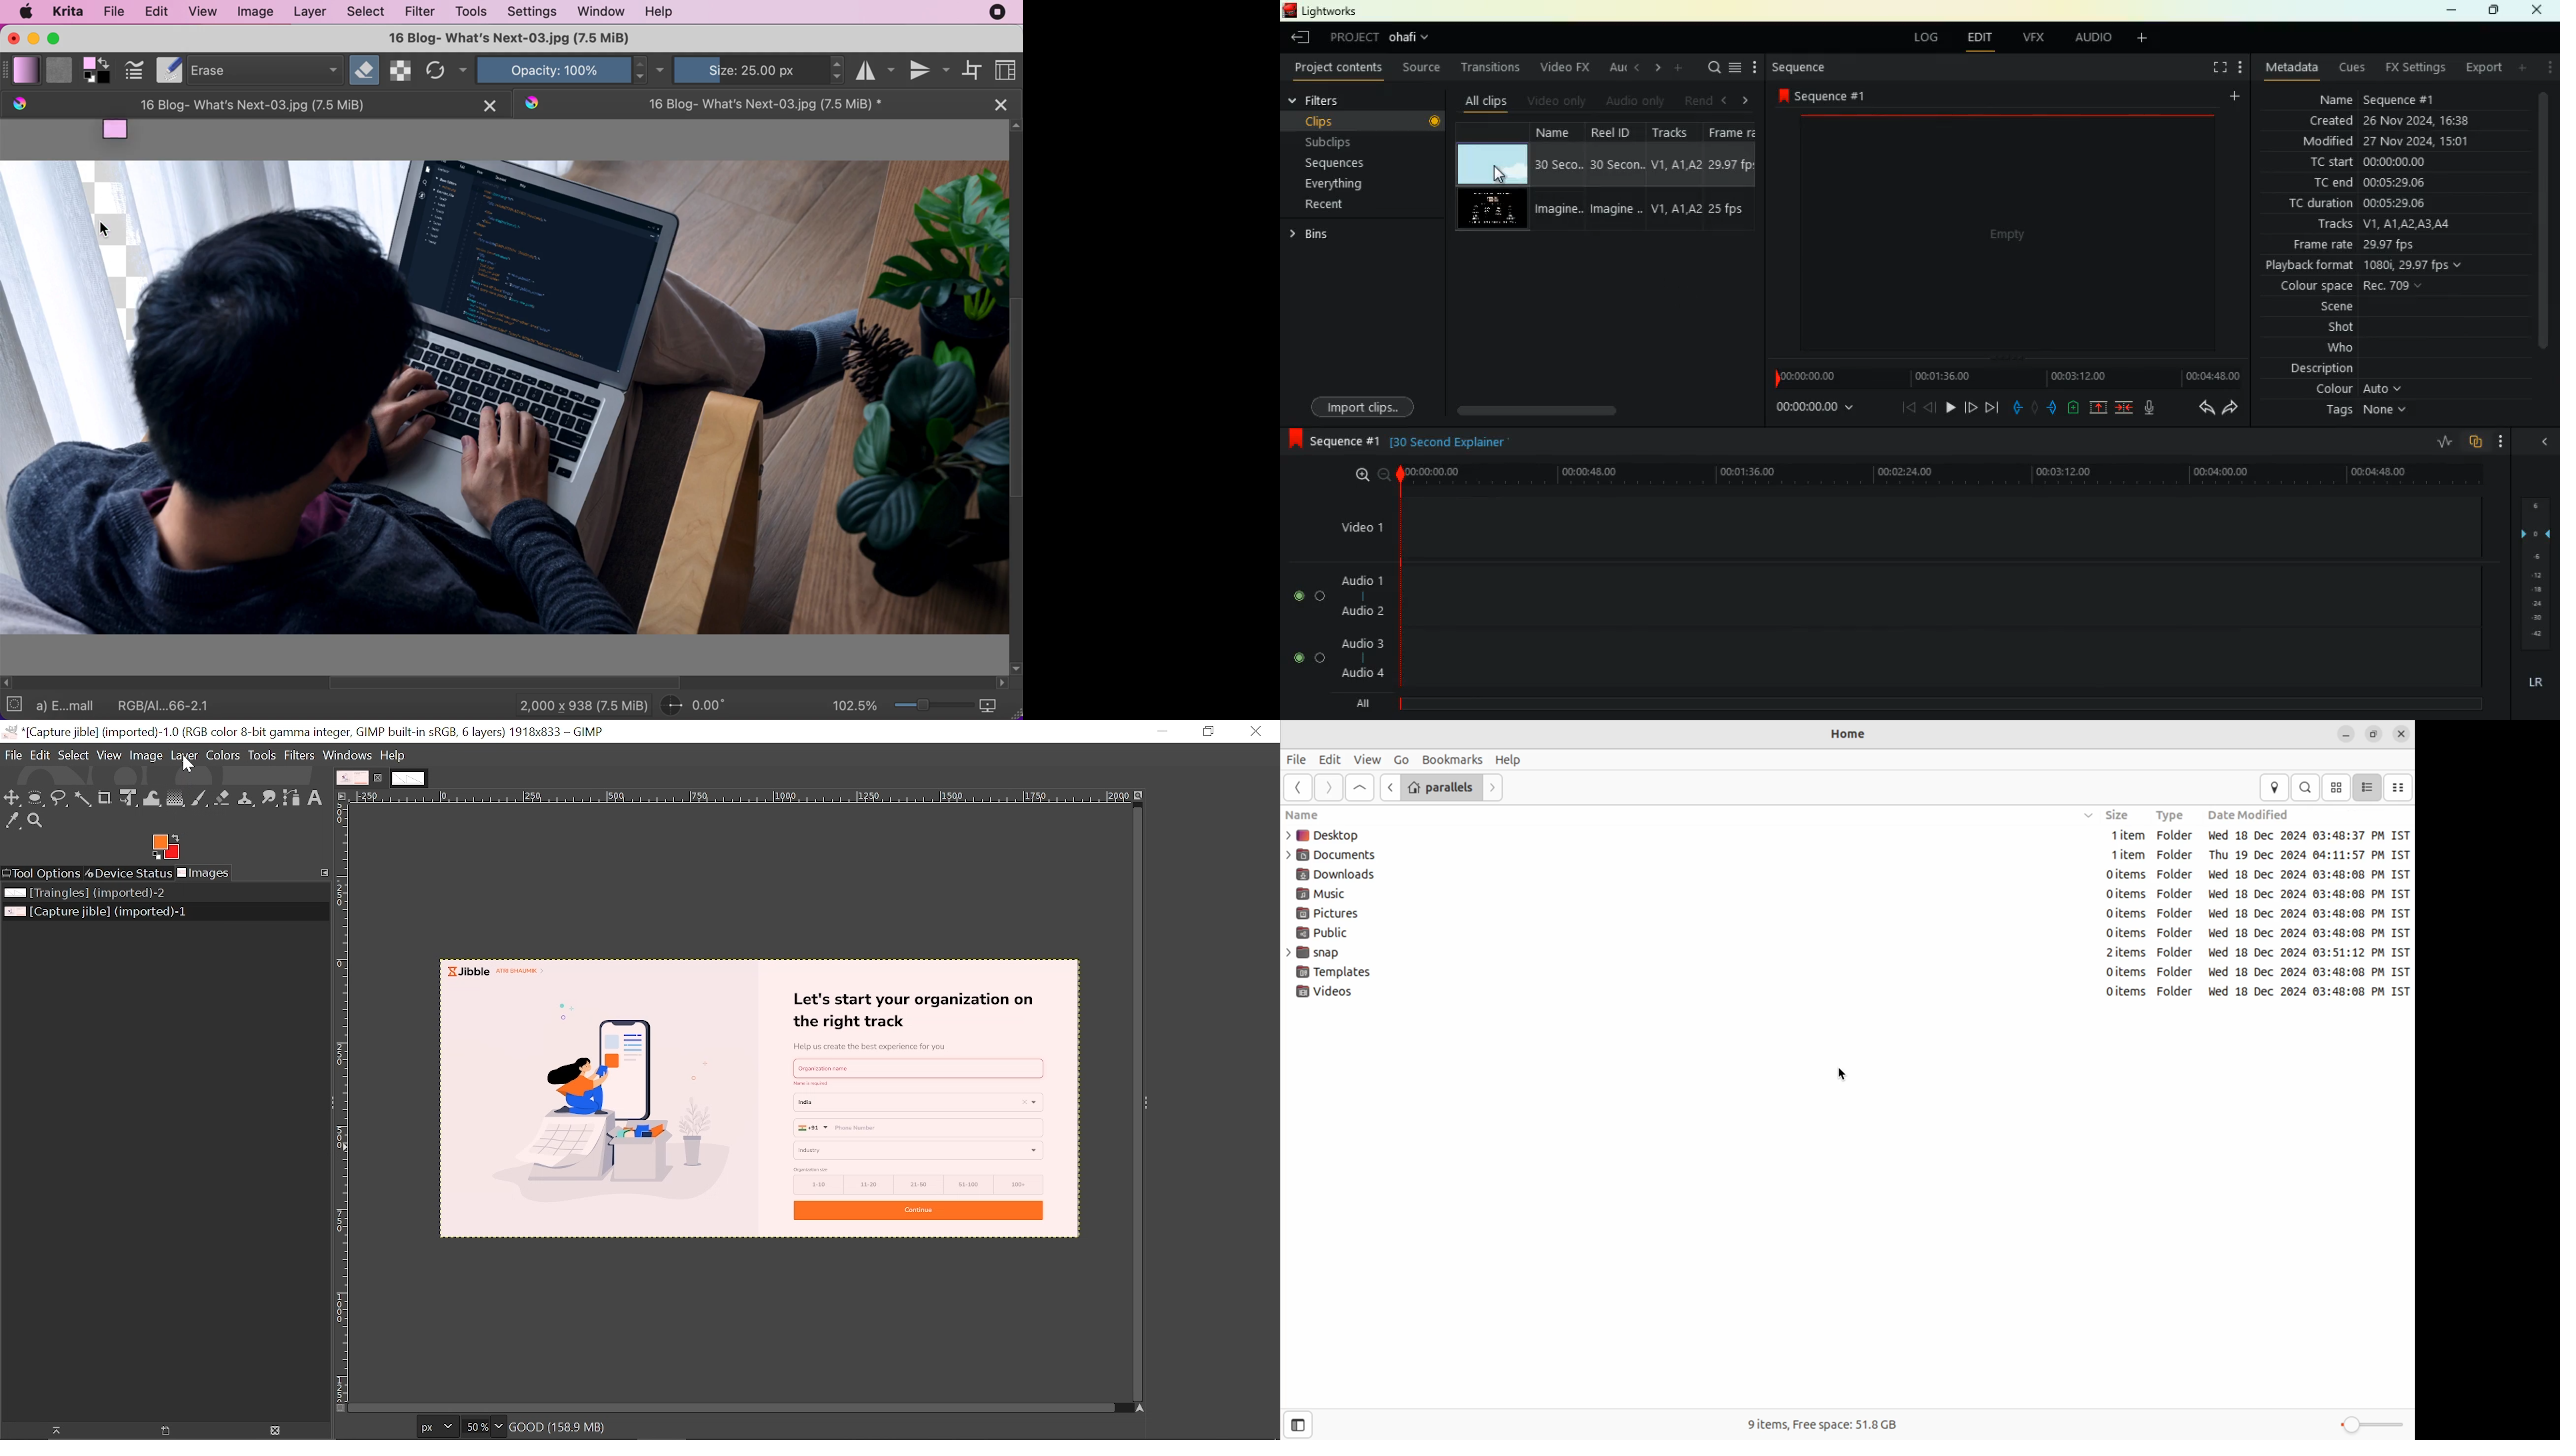  Describe the element at coordinates (165, 847) in the screenshot. I see `Foreground color` at that location.